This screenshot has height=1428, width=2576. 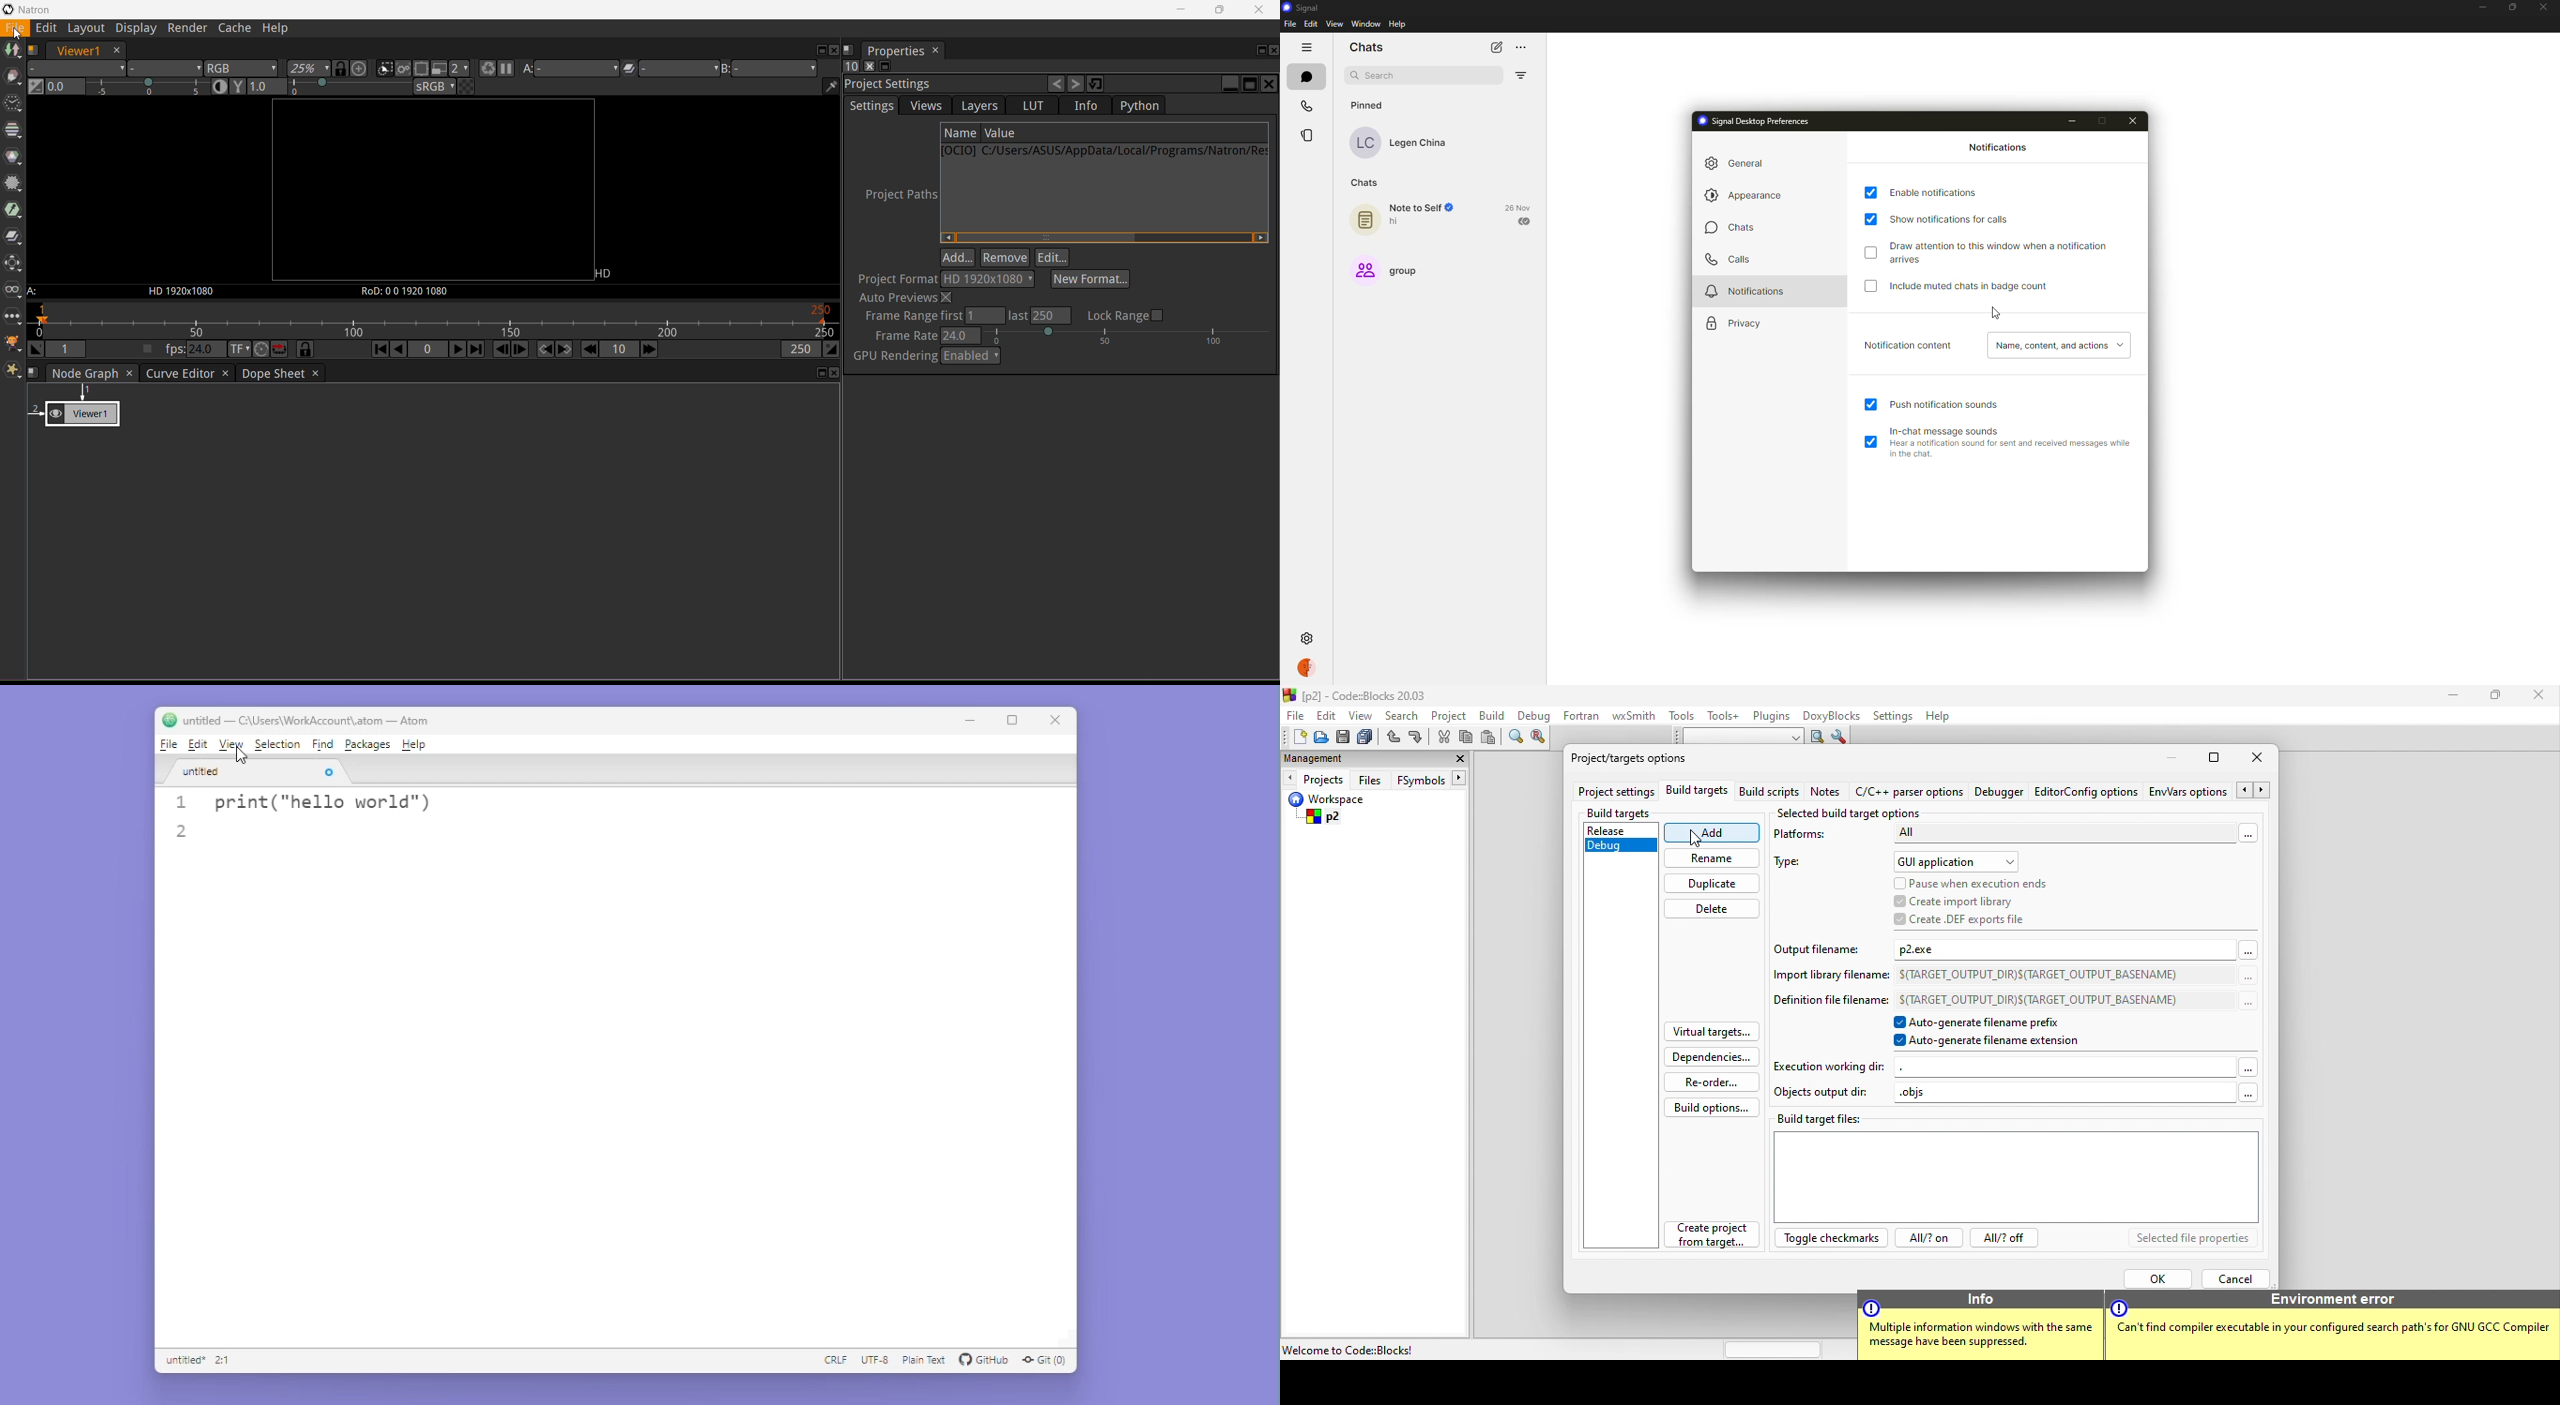 What do you see at coordinates (1682, 716) in the screenshot?
I see `tools` at bounding box center [1682, 716].